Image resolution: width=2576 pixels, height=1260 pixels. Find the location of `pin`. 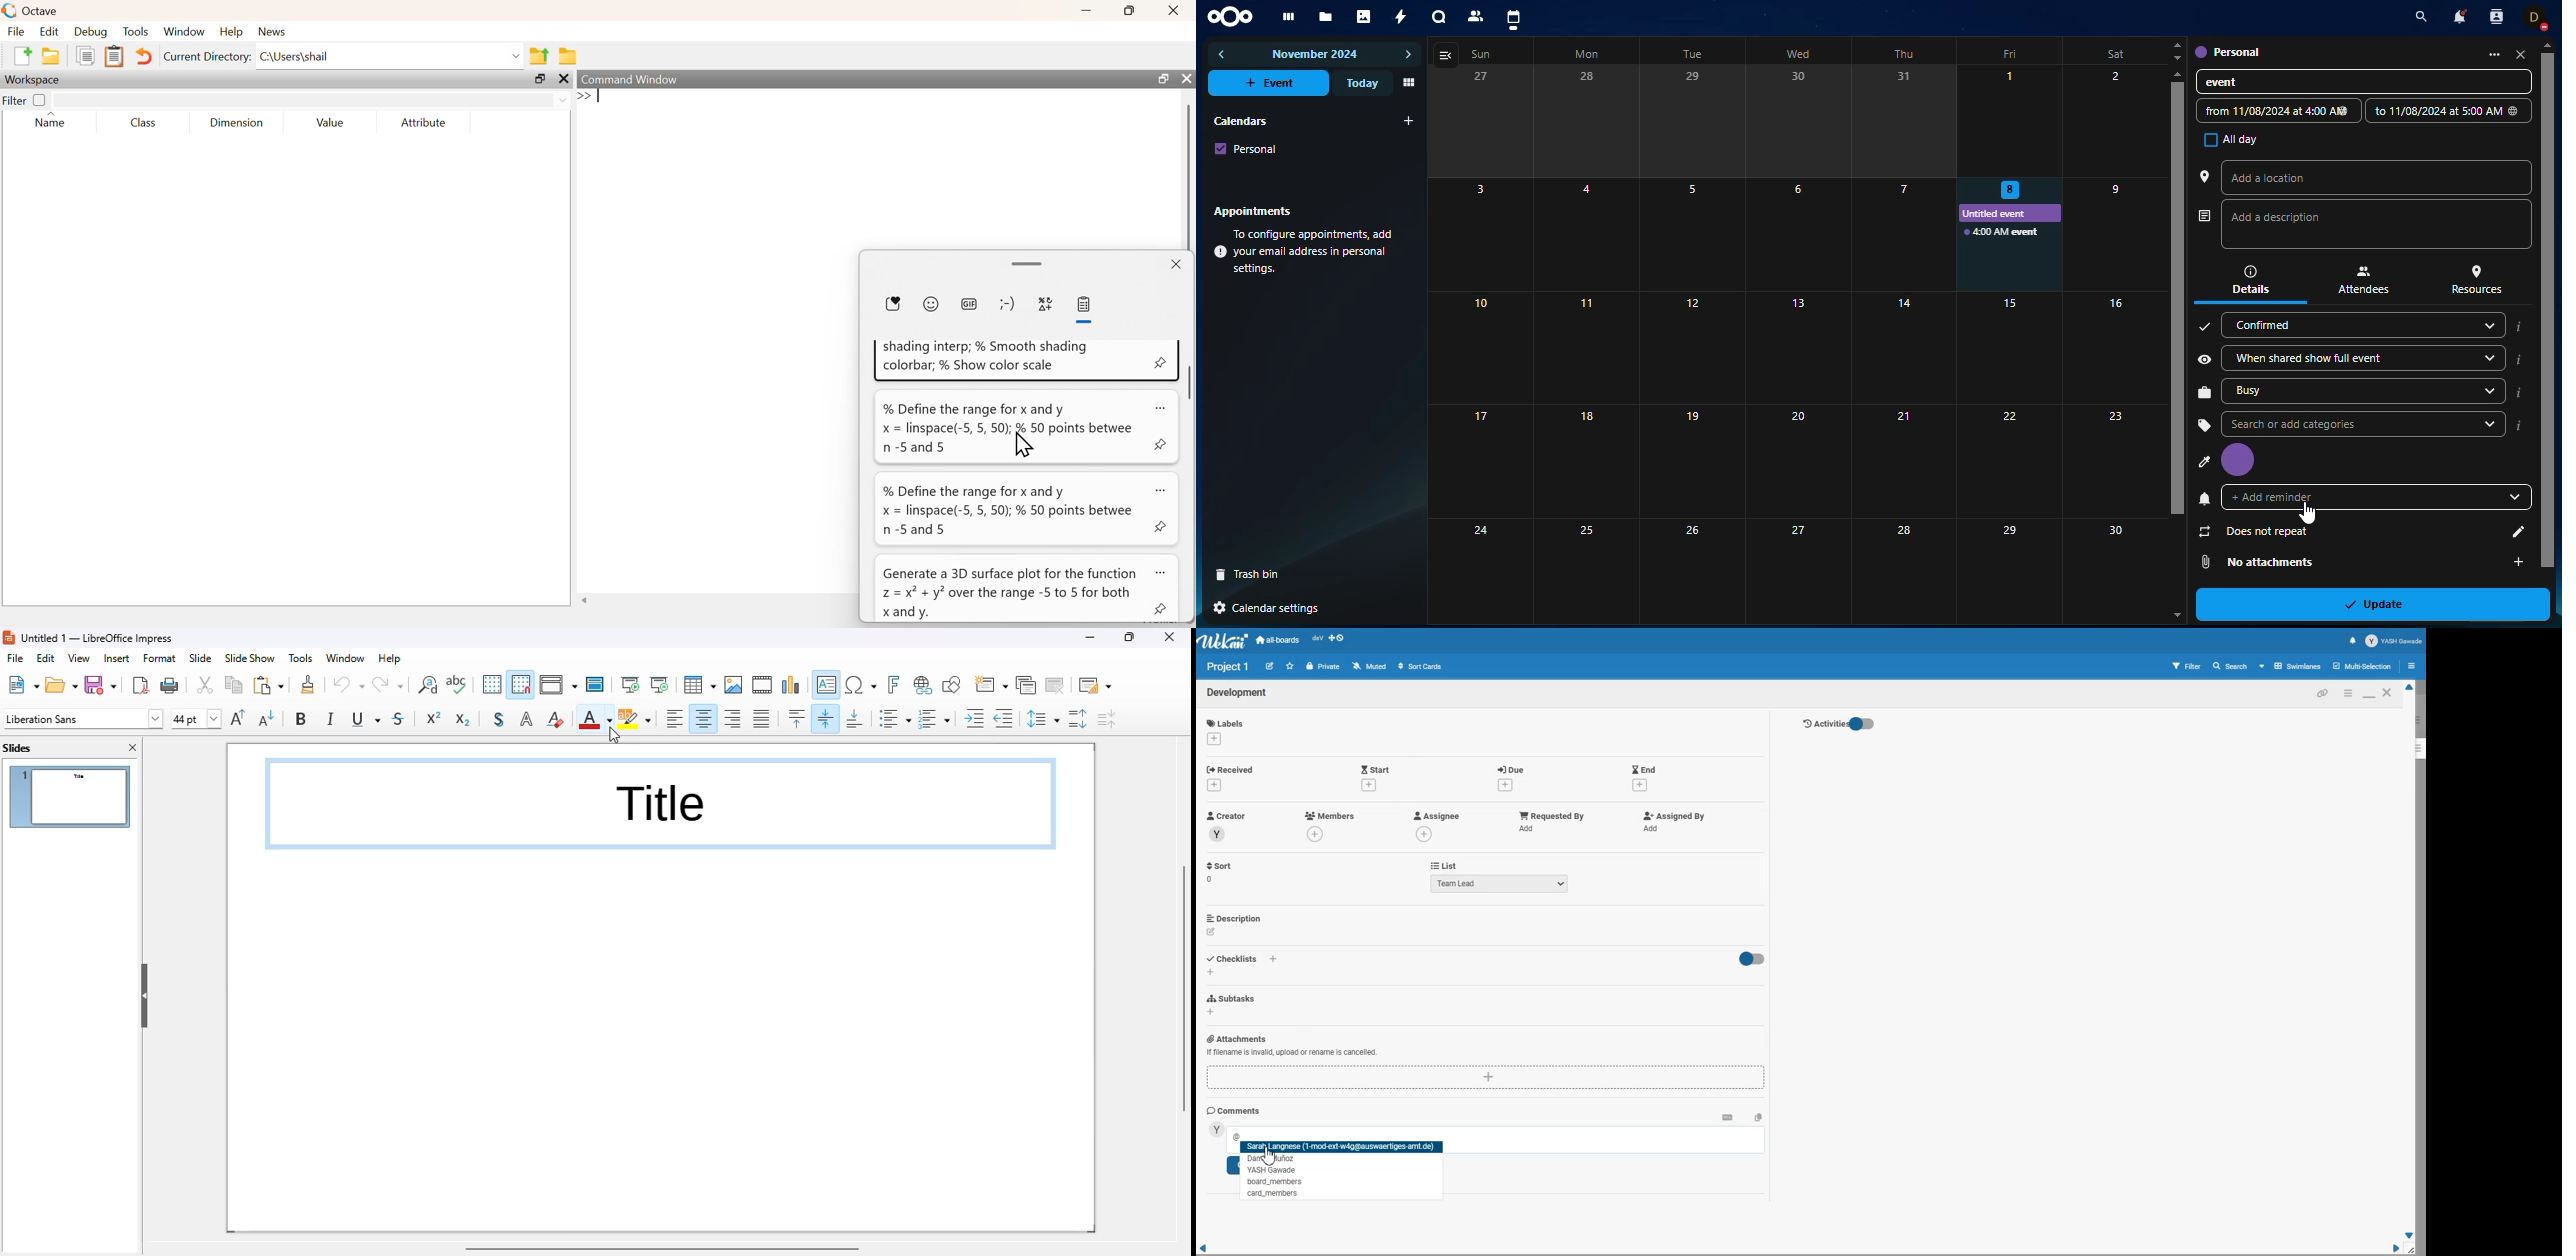

pin is located at coordinates (1164, 445).